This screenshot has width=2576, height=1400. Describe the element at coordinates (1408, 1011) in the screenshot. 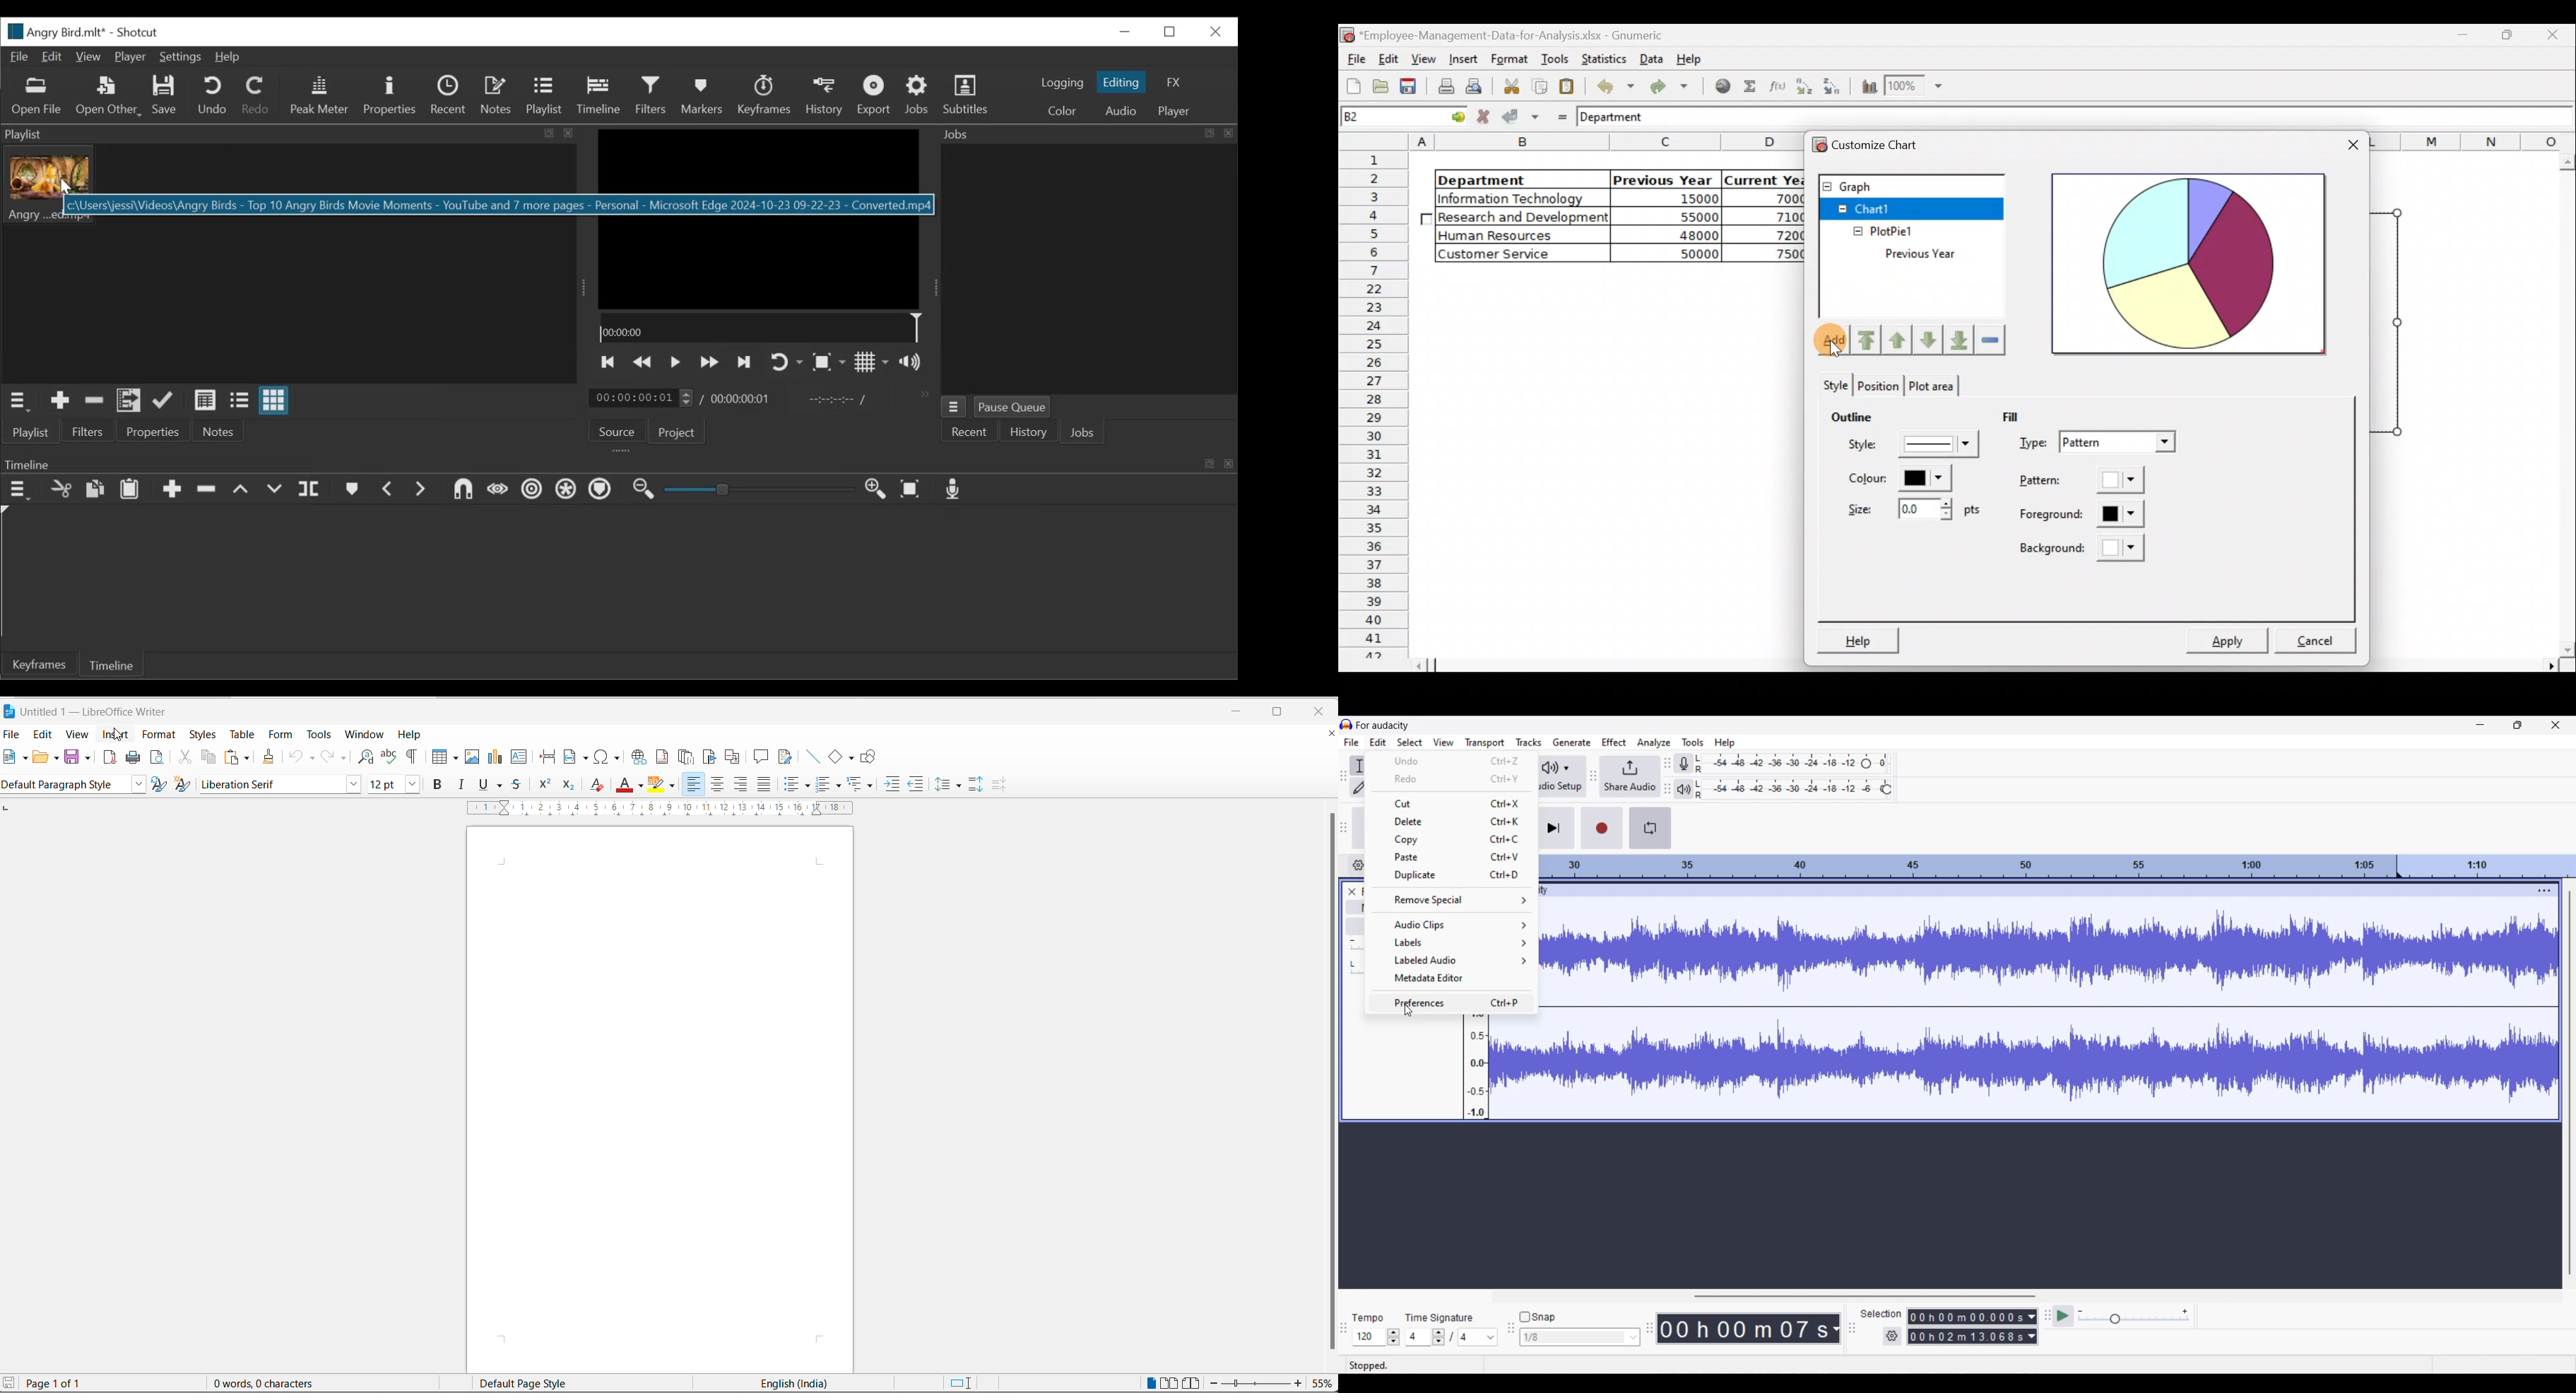

I see `Cursor` at that location.